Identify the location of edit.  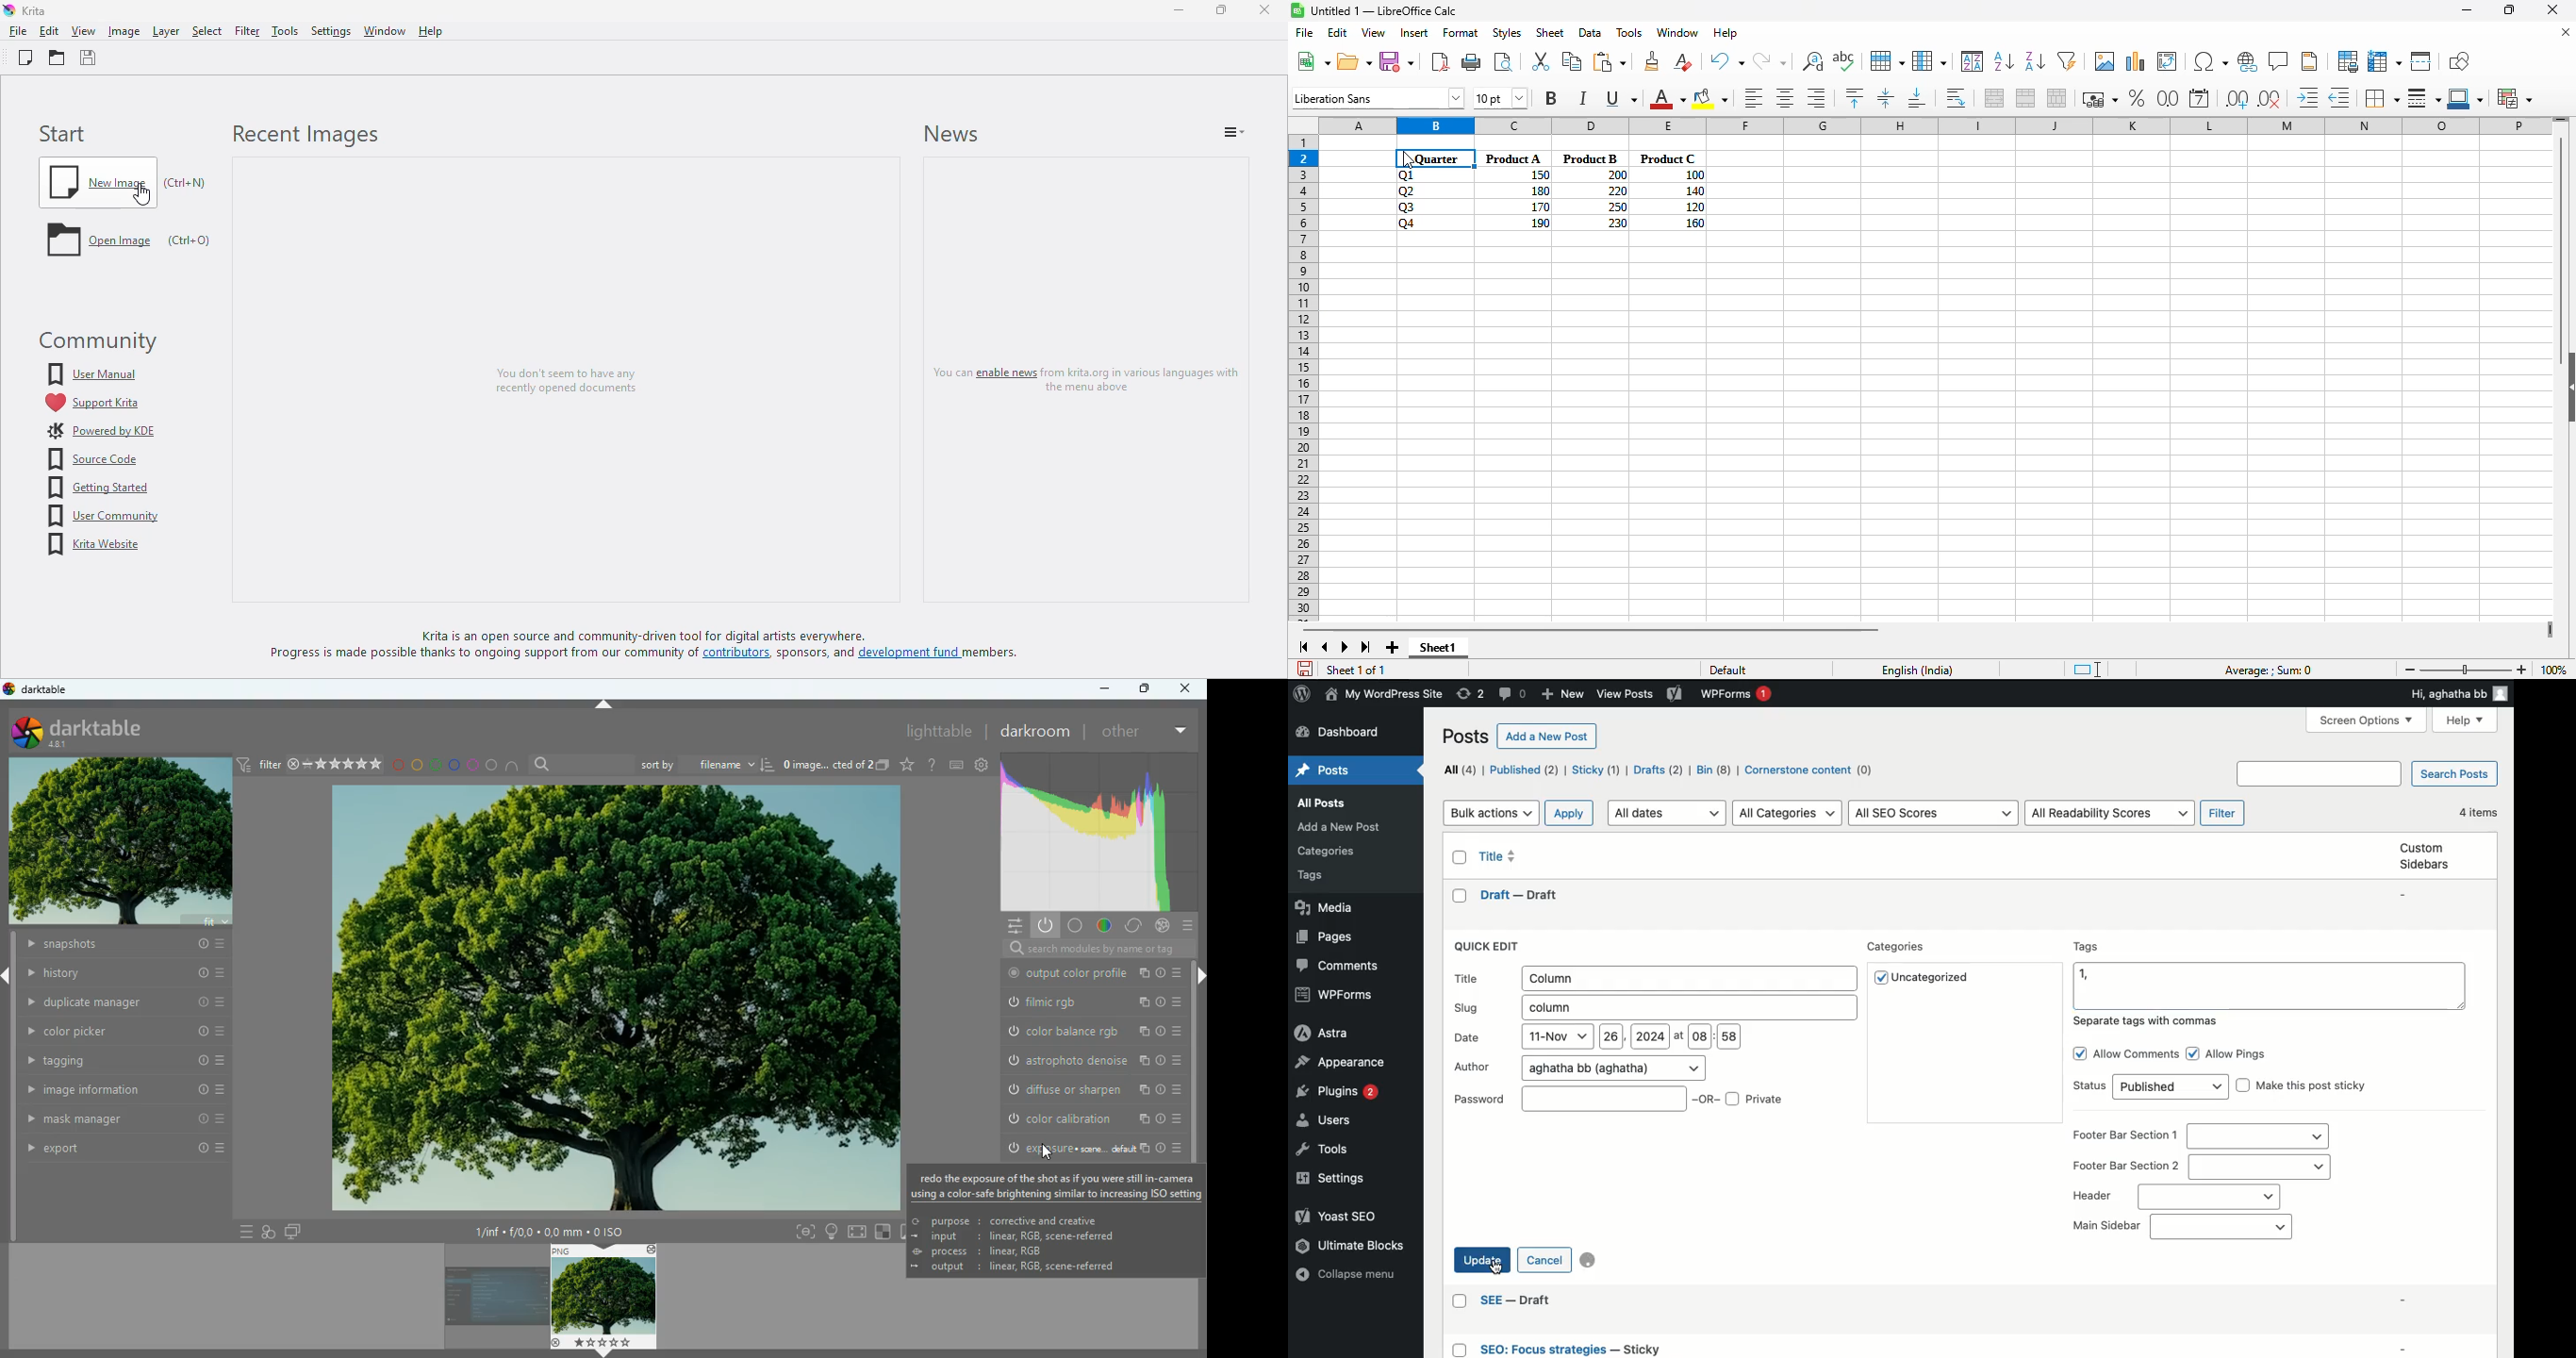
(1338, 32).